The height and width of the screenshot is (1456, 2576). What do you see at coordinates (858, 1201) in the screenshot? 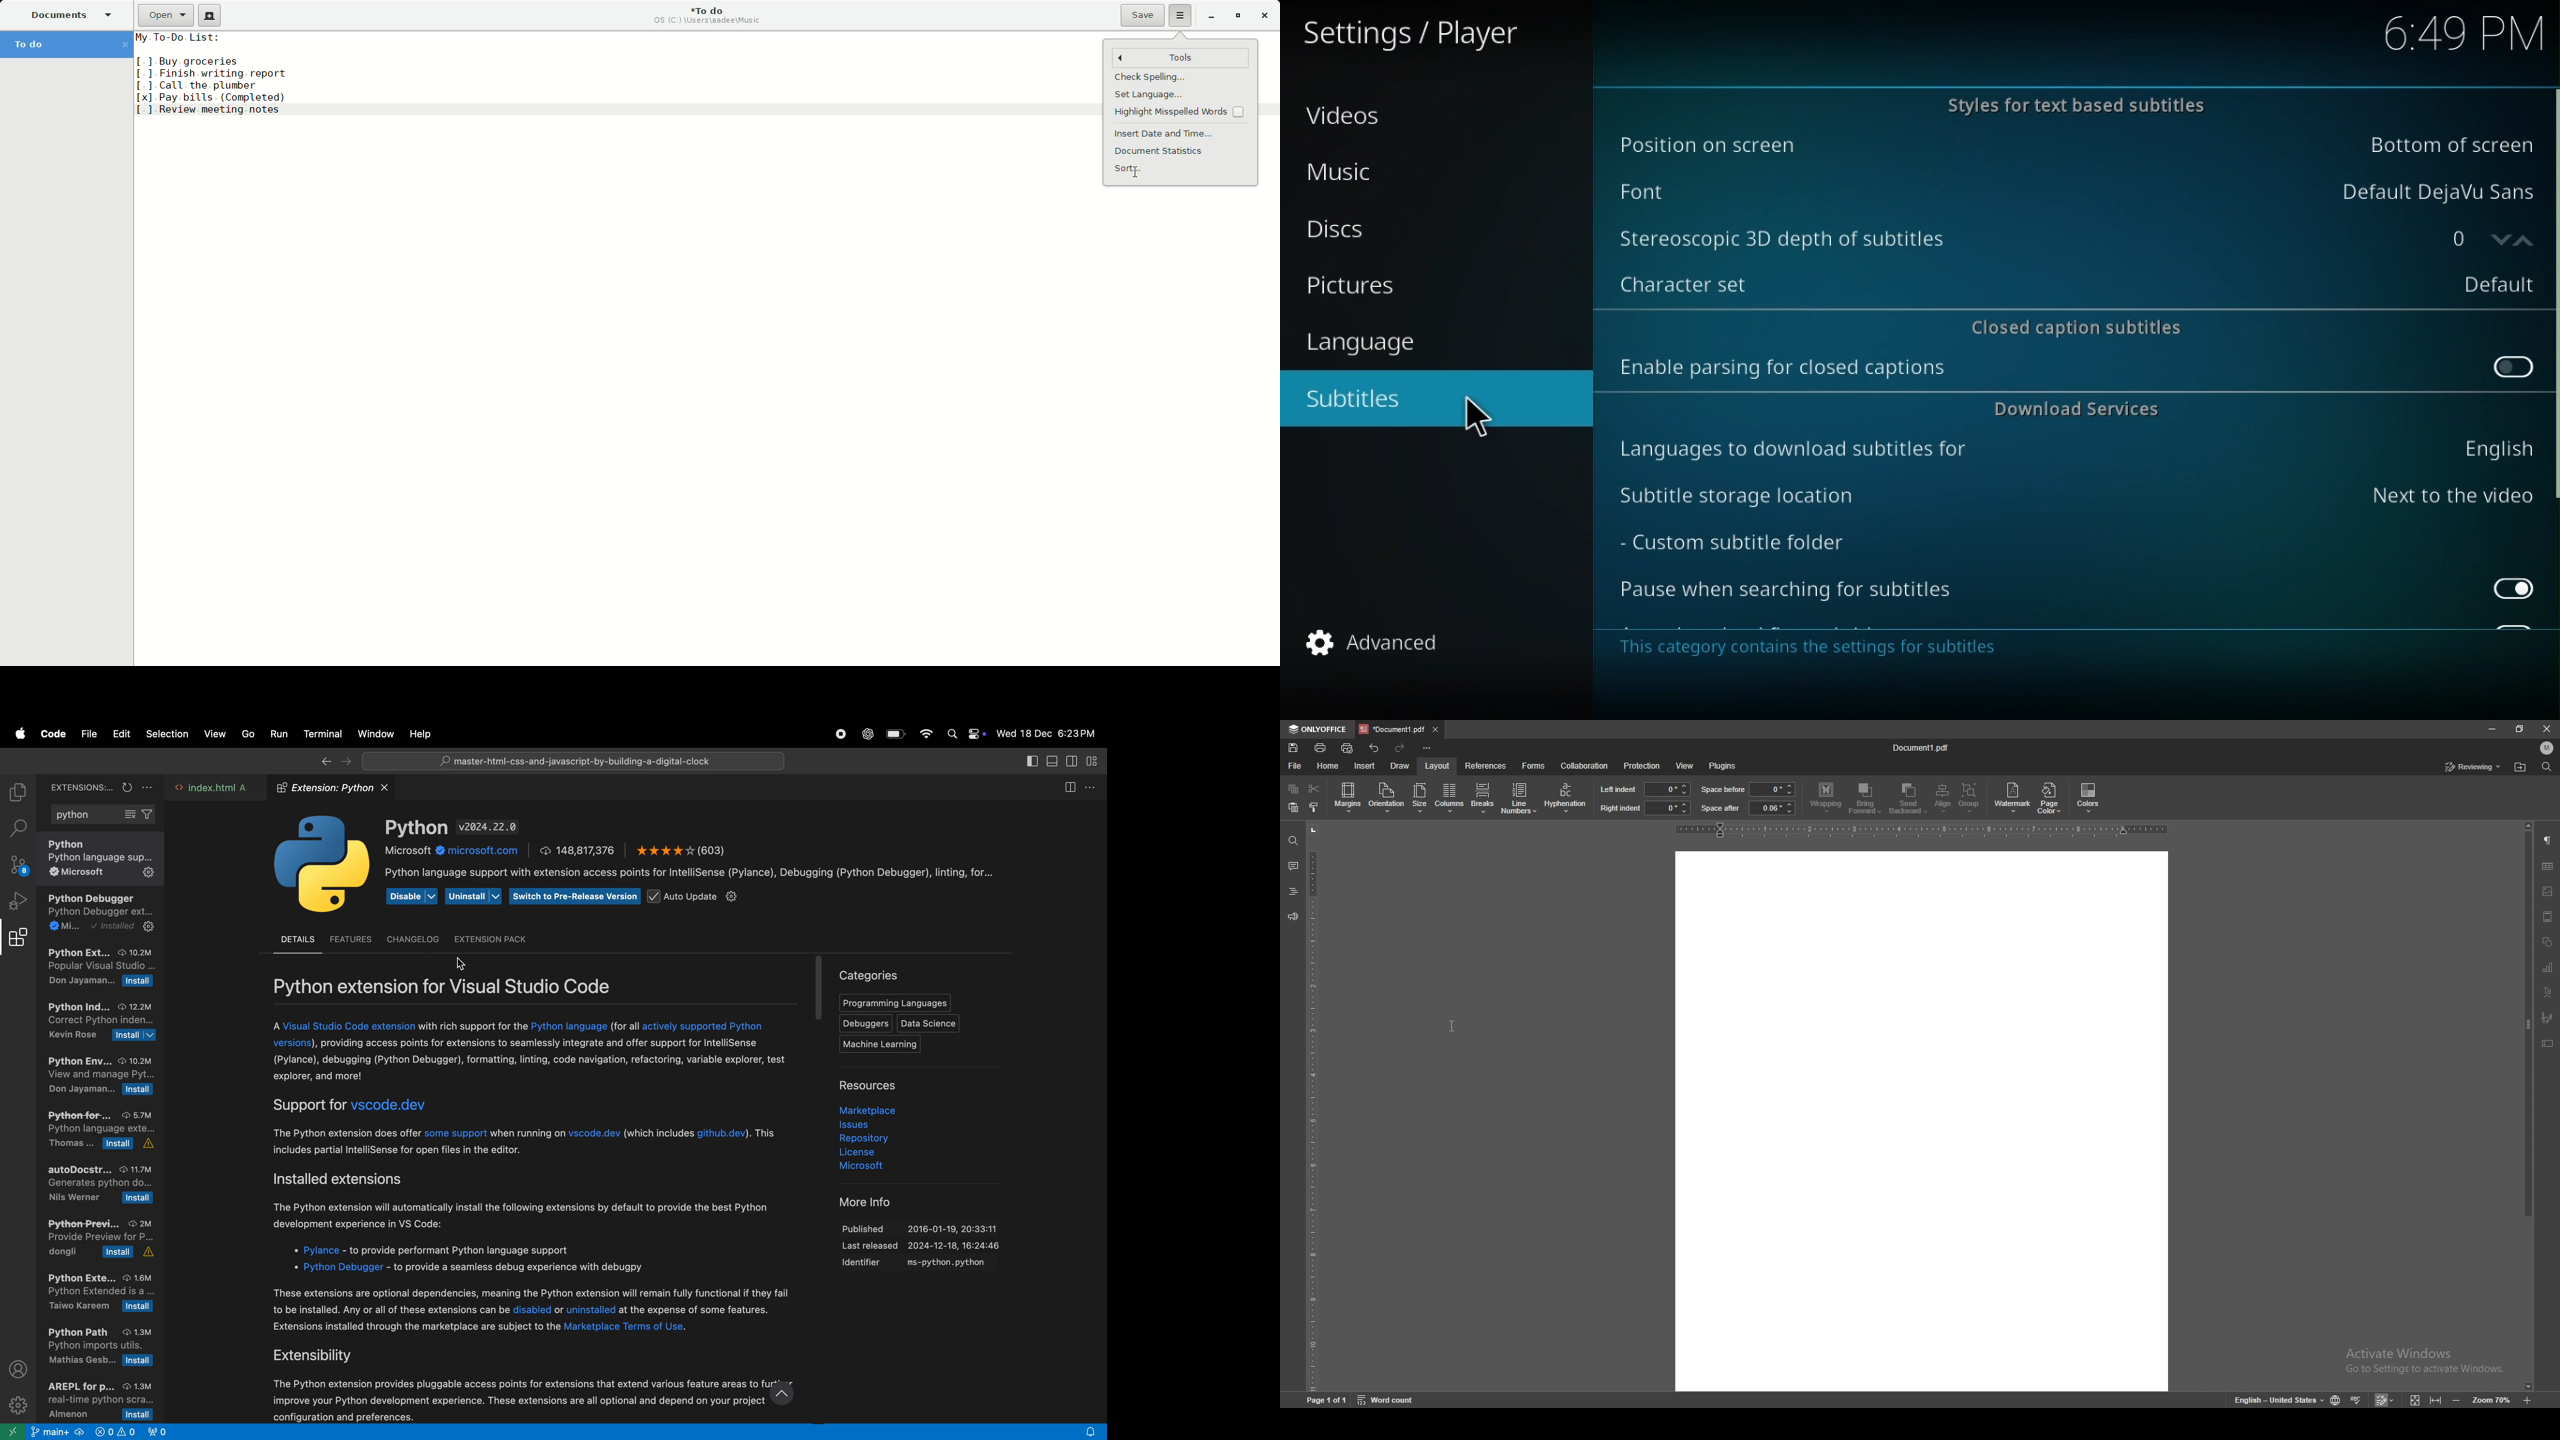
I see `More info` at bounding box center [858, 1201].